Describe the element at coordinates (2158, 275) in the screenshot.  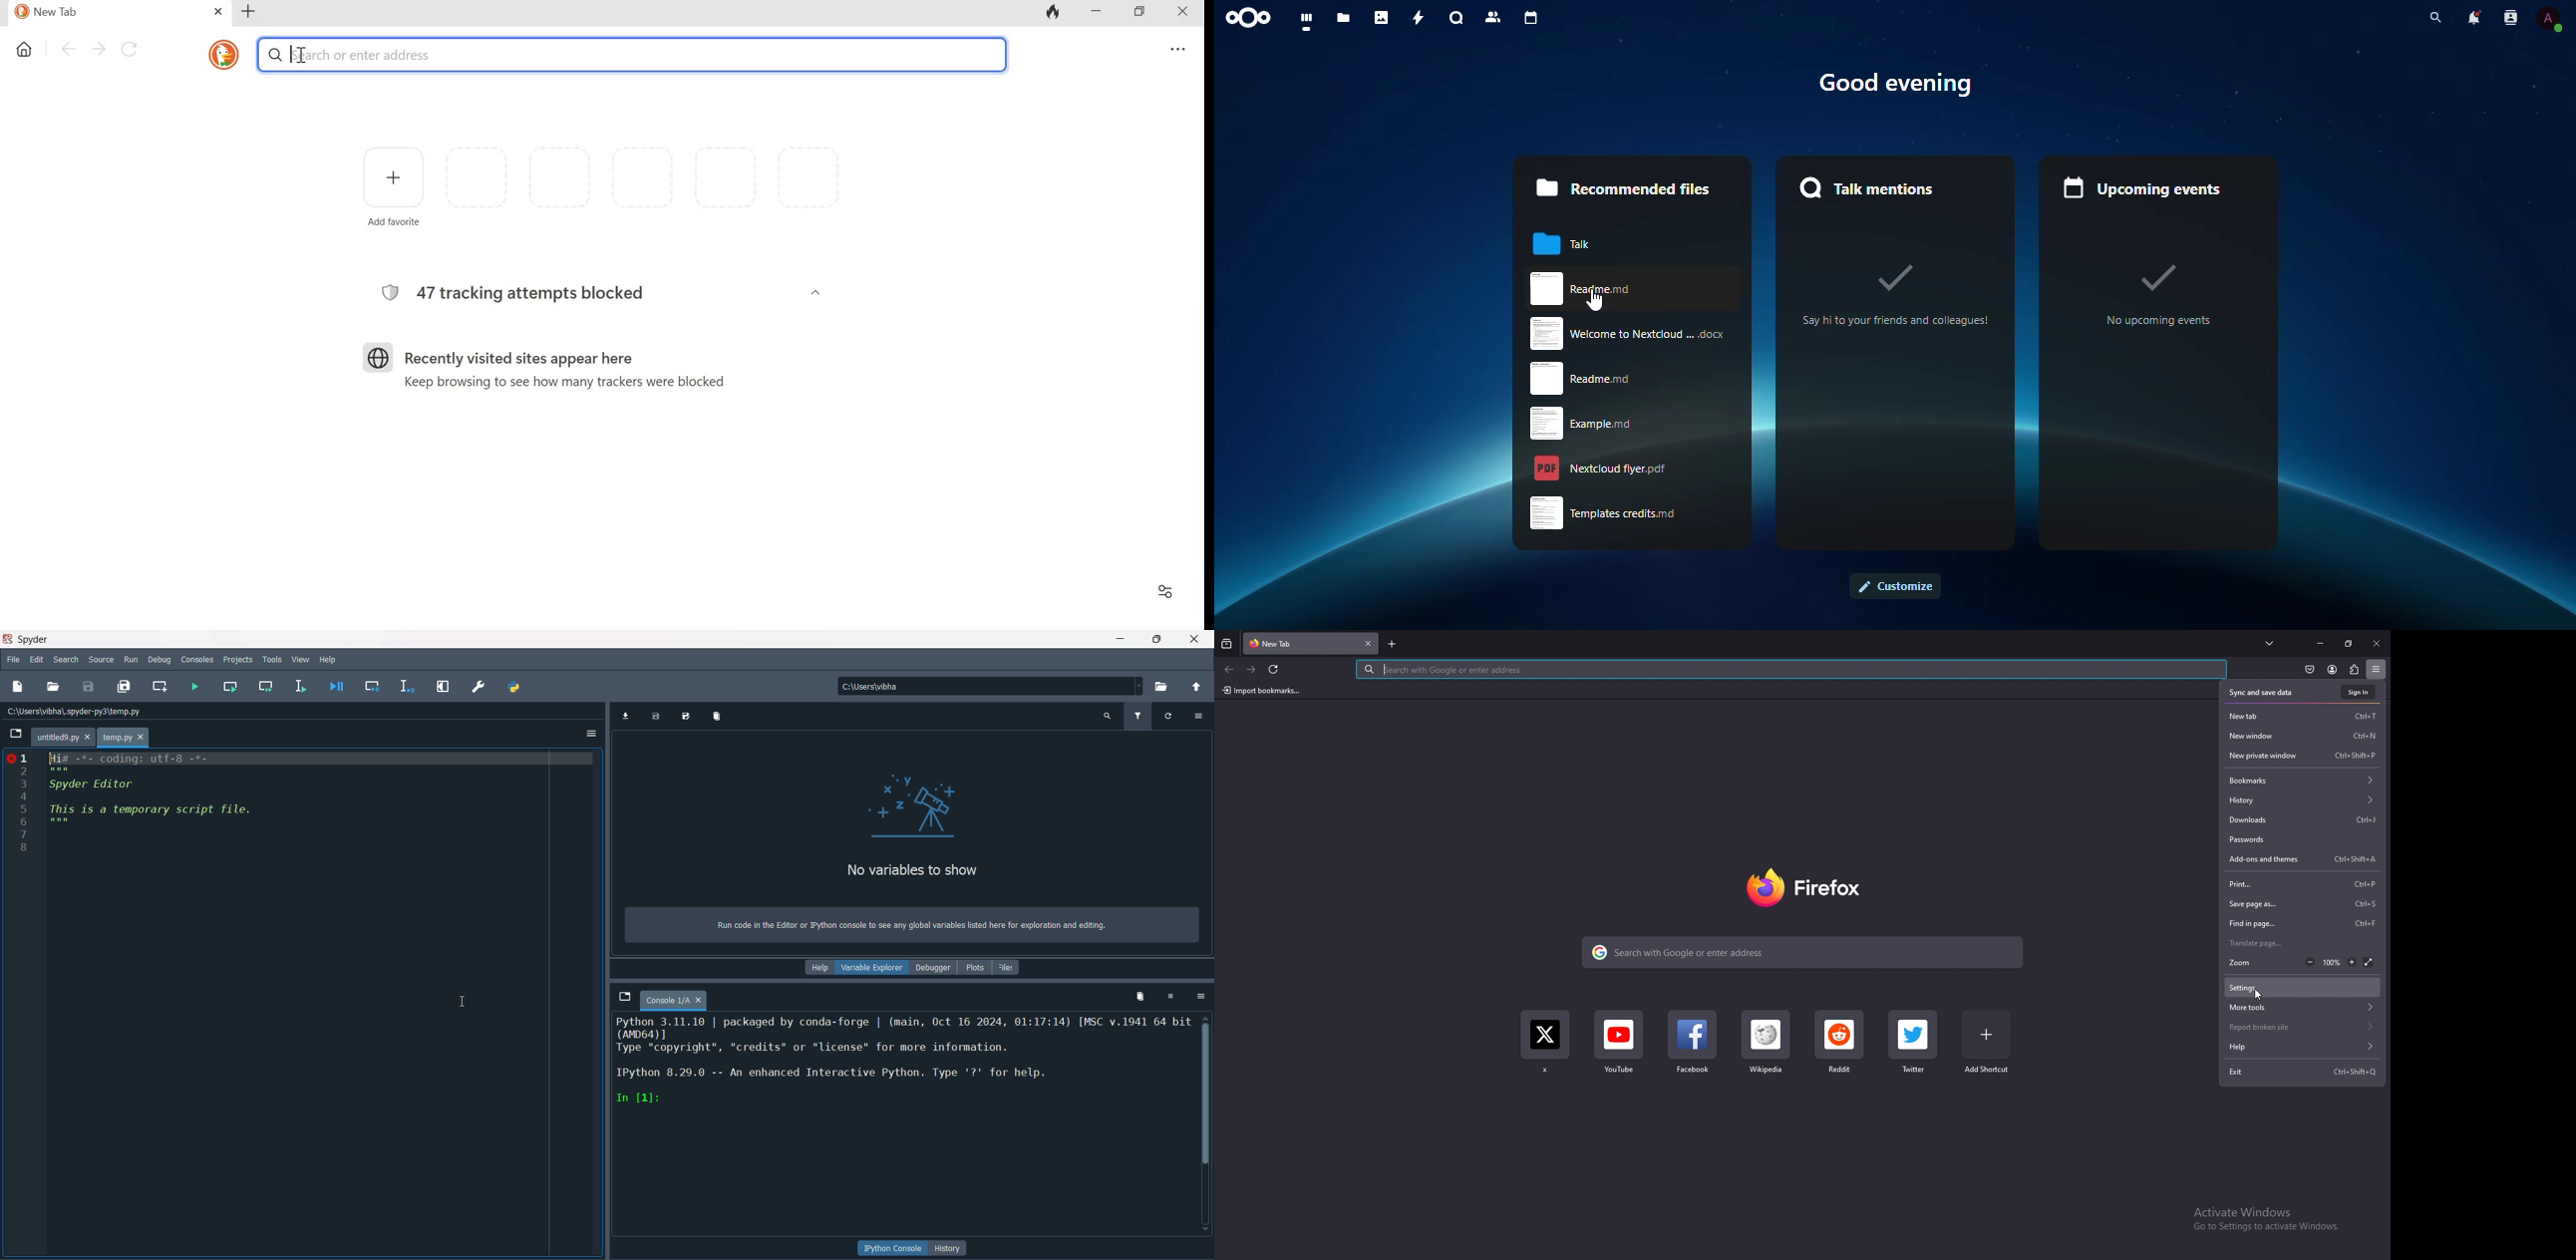
I see `Tick mark` at that location.